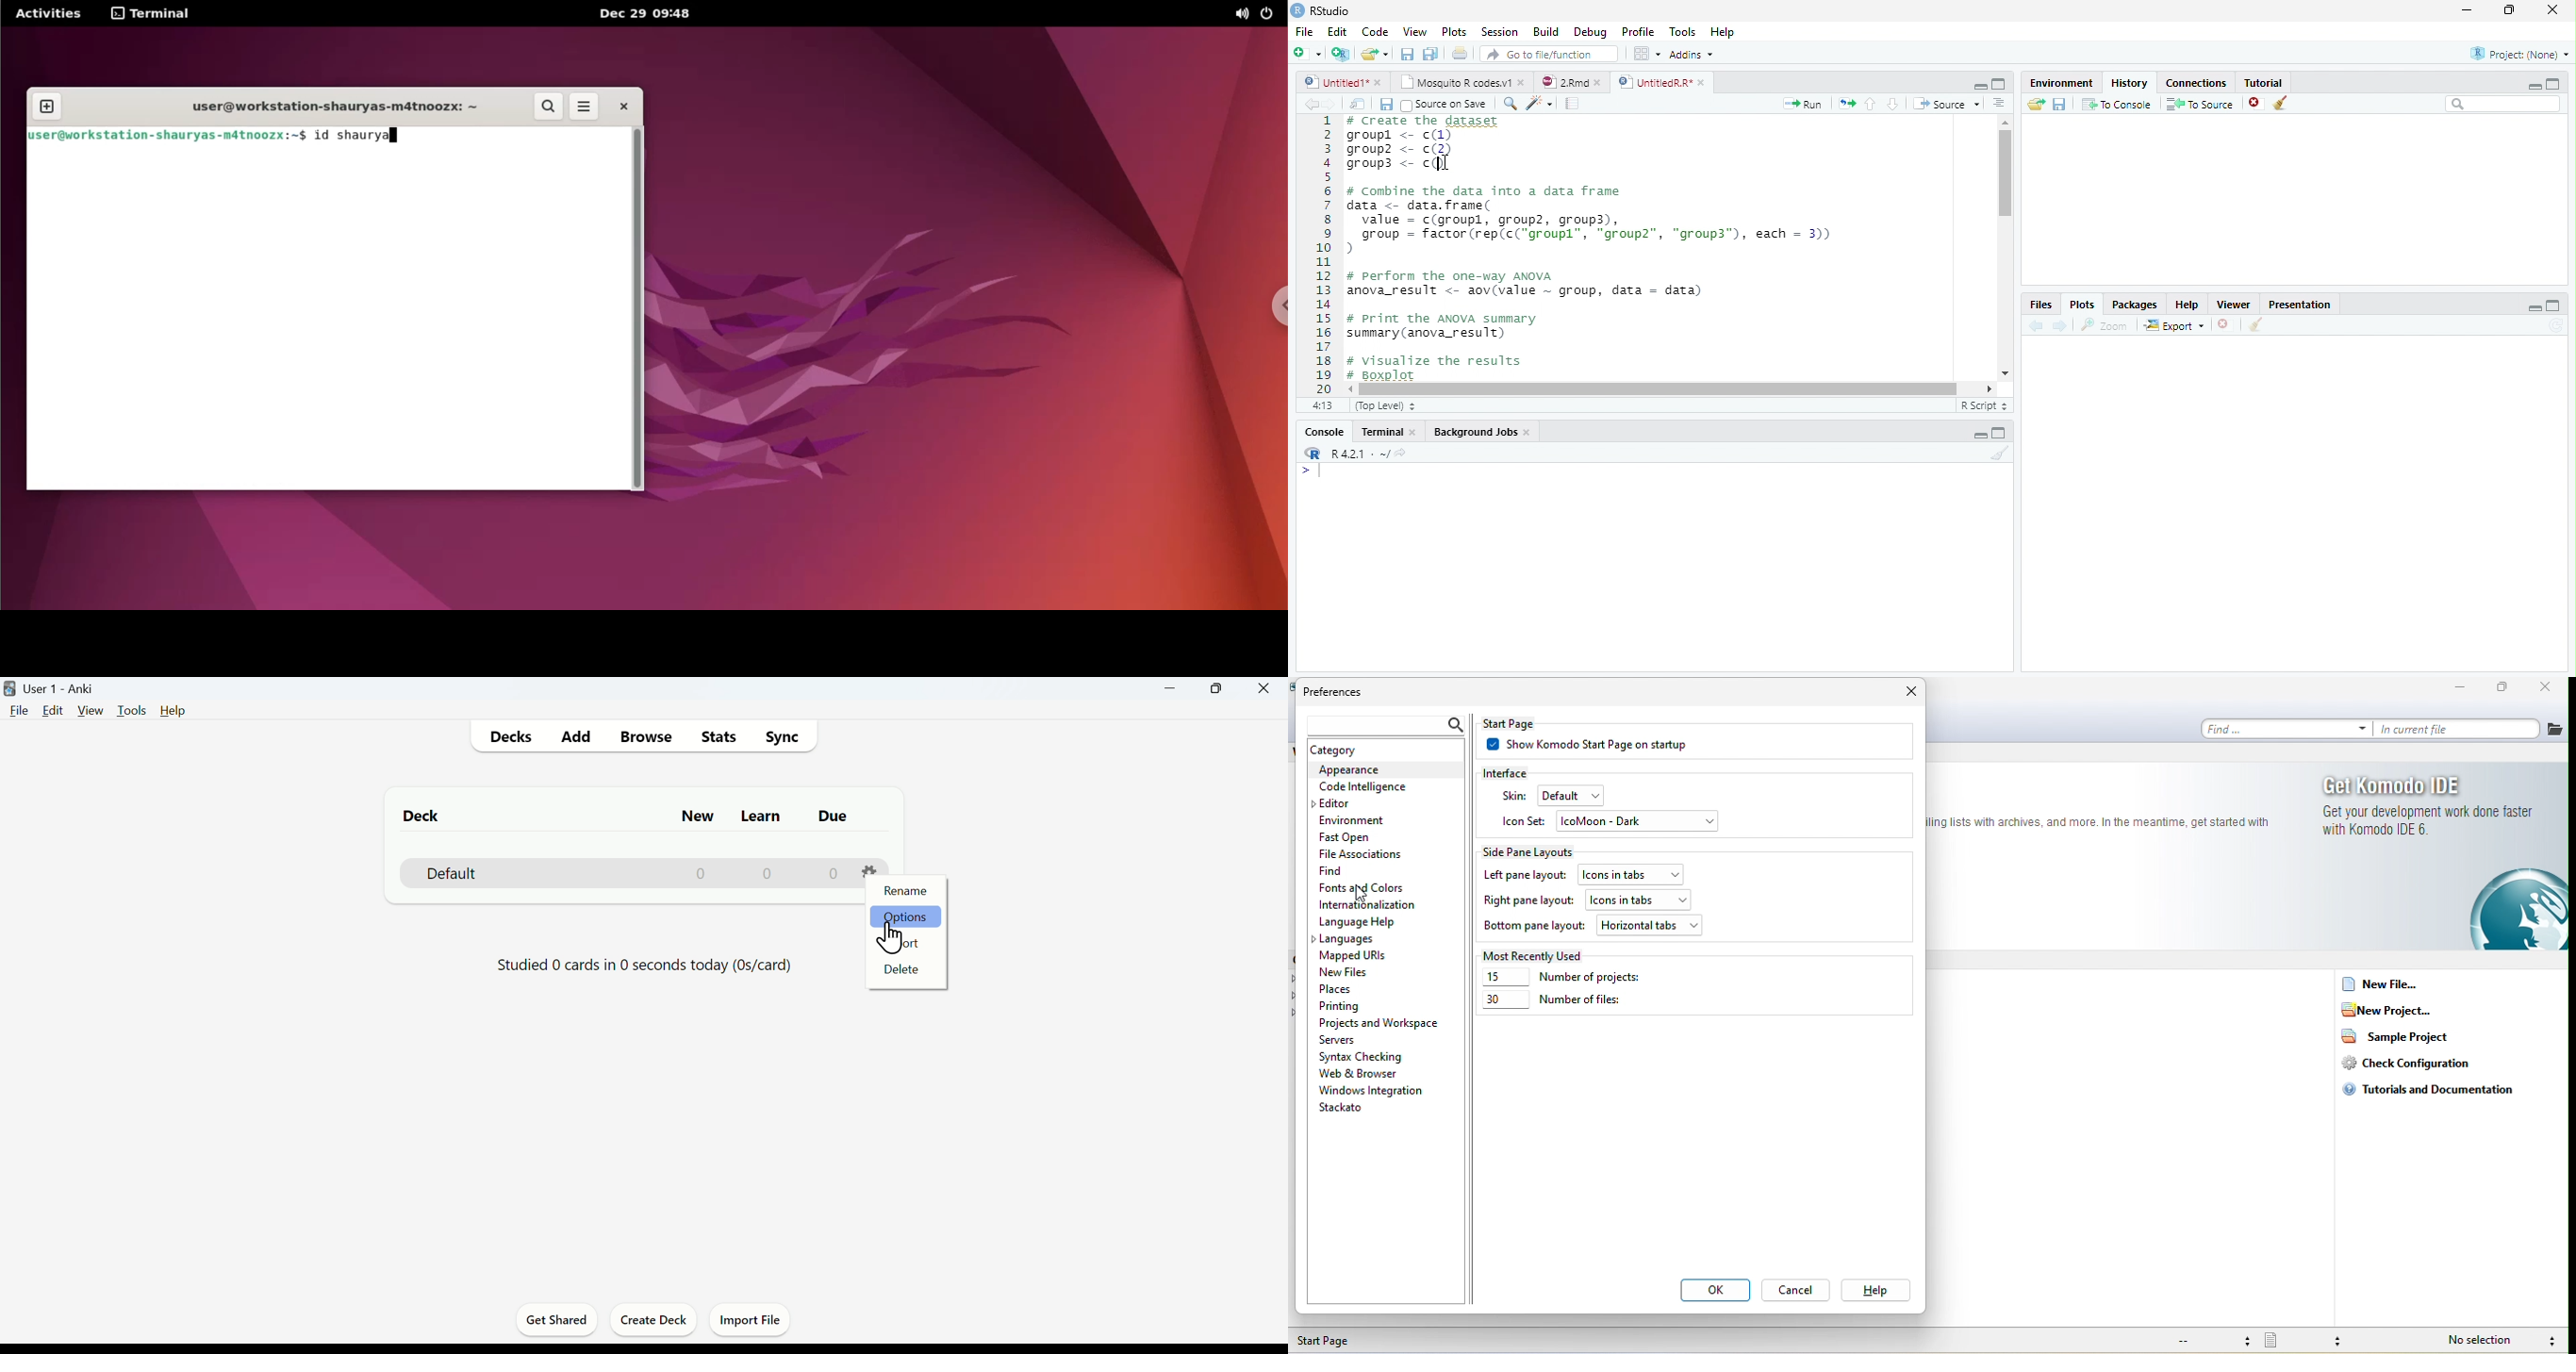 Image resolution: width=2576 pixels, height=1372 pixels. What do you see at coordinates (2468, 11) in the screenshot?
I see `Minimize` at bounding box center [2468, 11].